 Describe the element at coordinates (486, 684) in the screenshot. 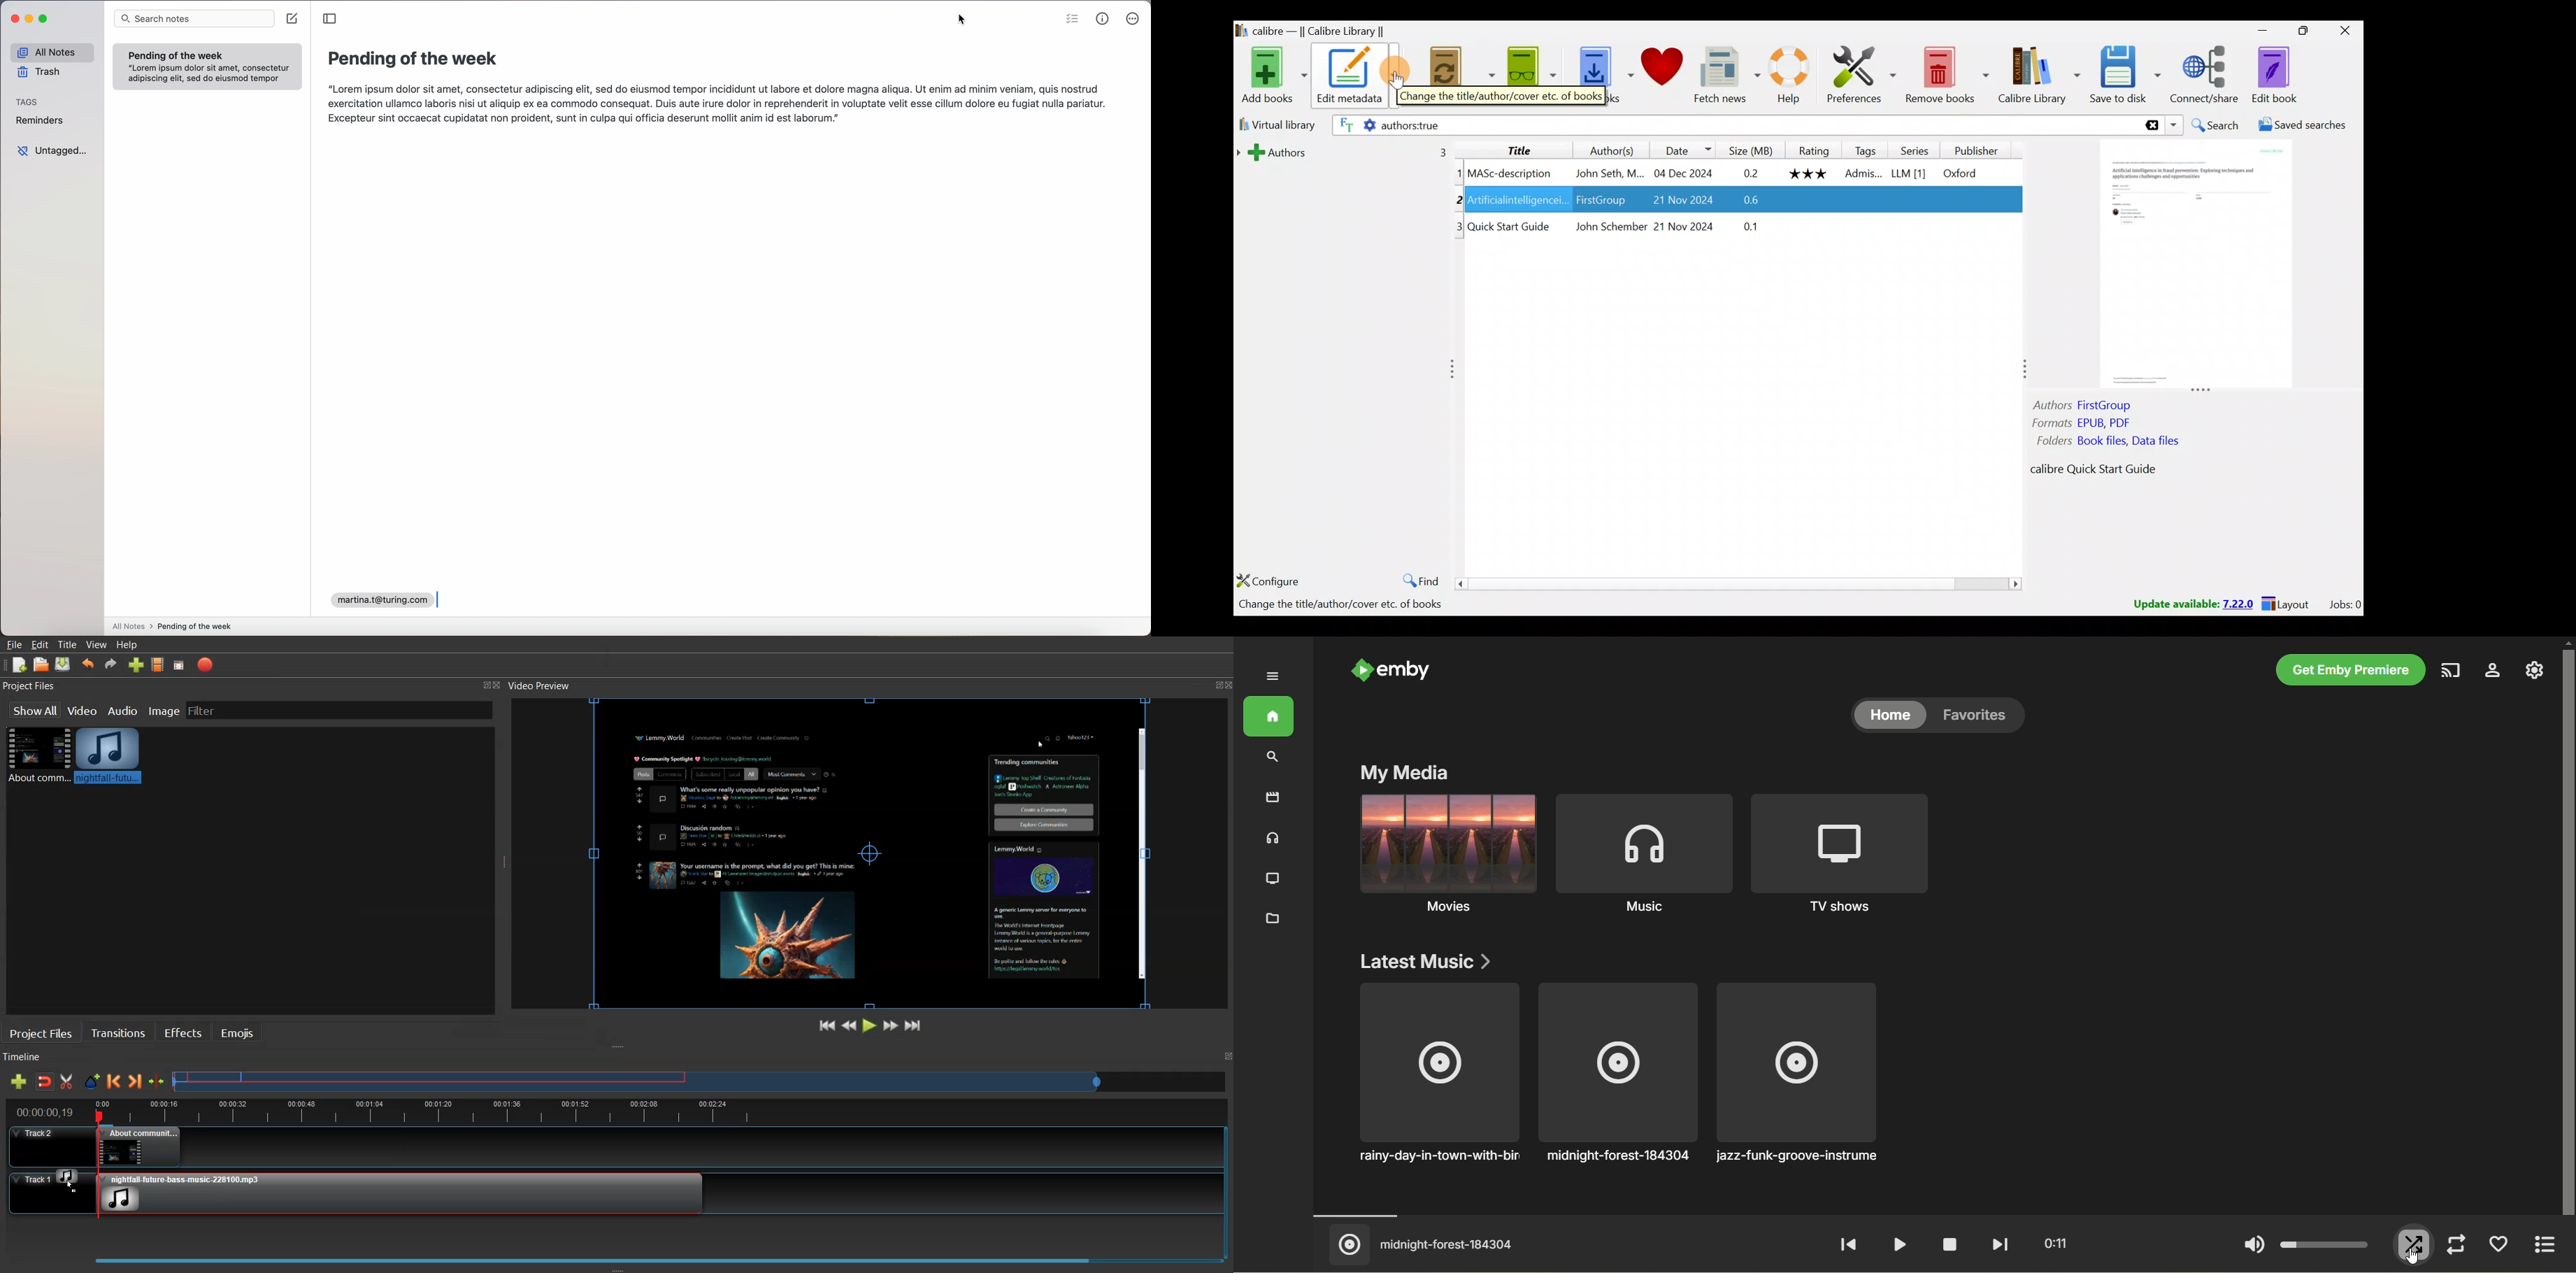

I see `Maximize` at that location.